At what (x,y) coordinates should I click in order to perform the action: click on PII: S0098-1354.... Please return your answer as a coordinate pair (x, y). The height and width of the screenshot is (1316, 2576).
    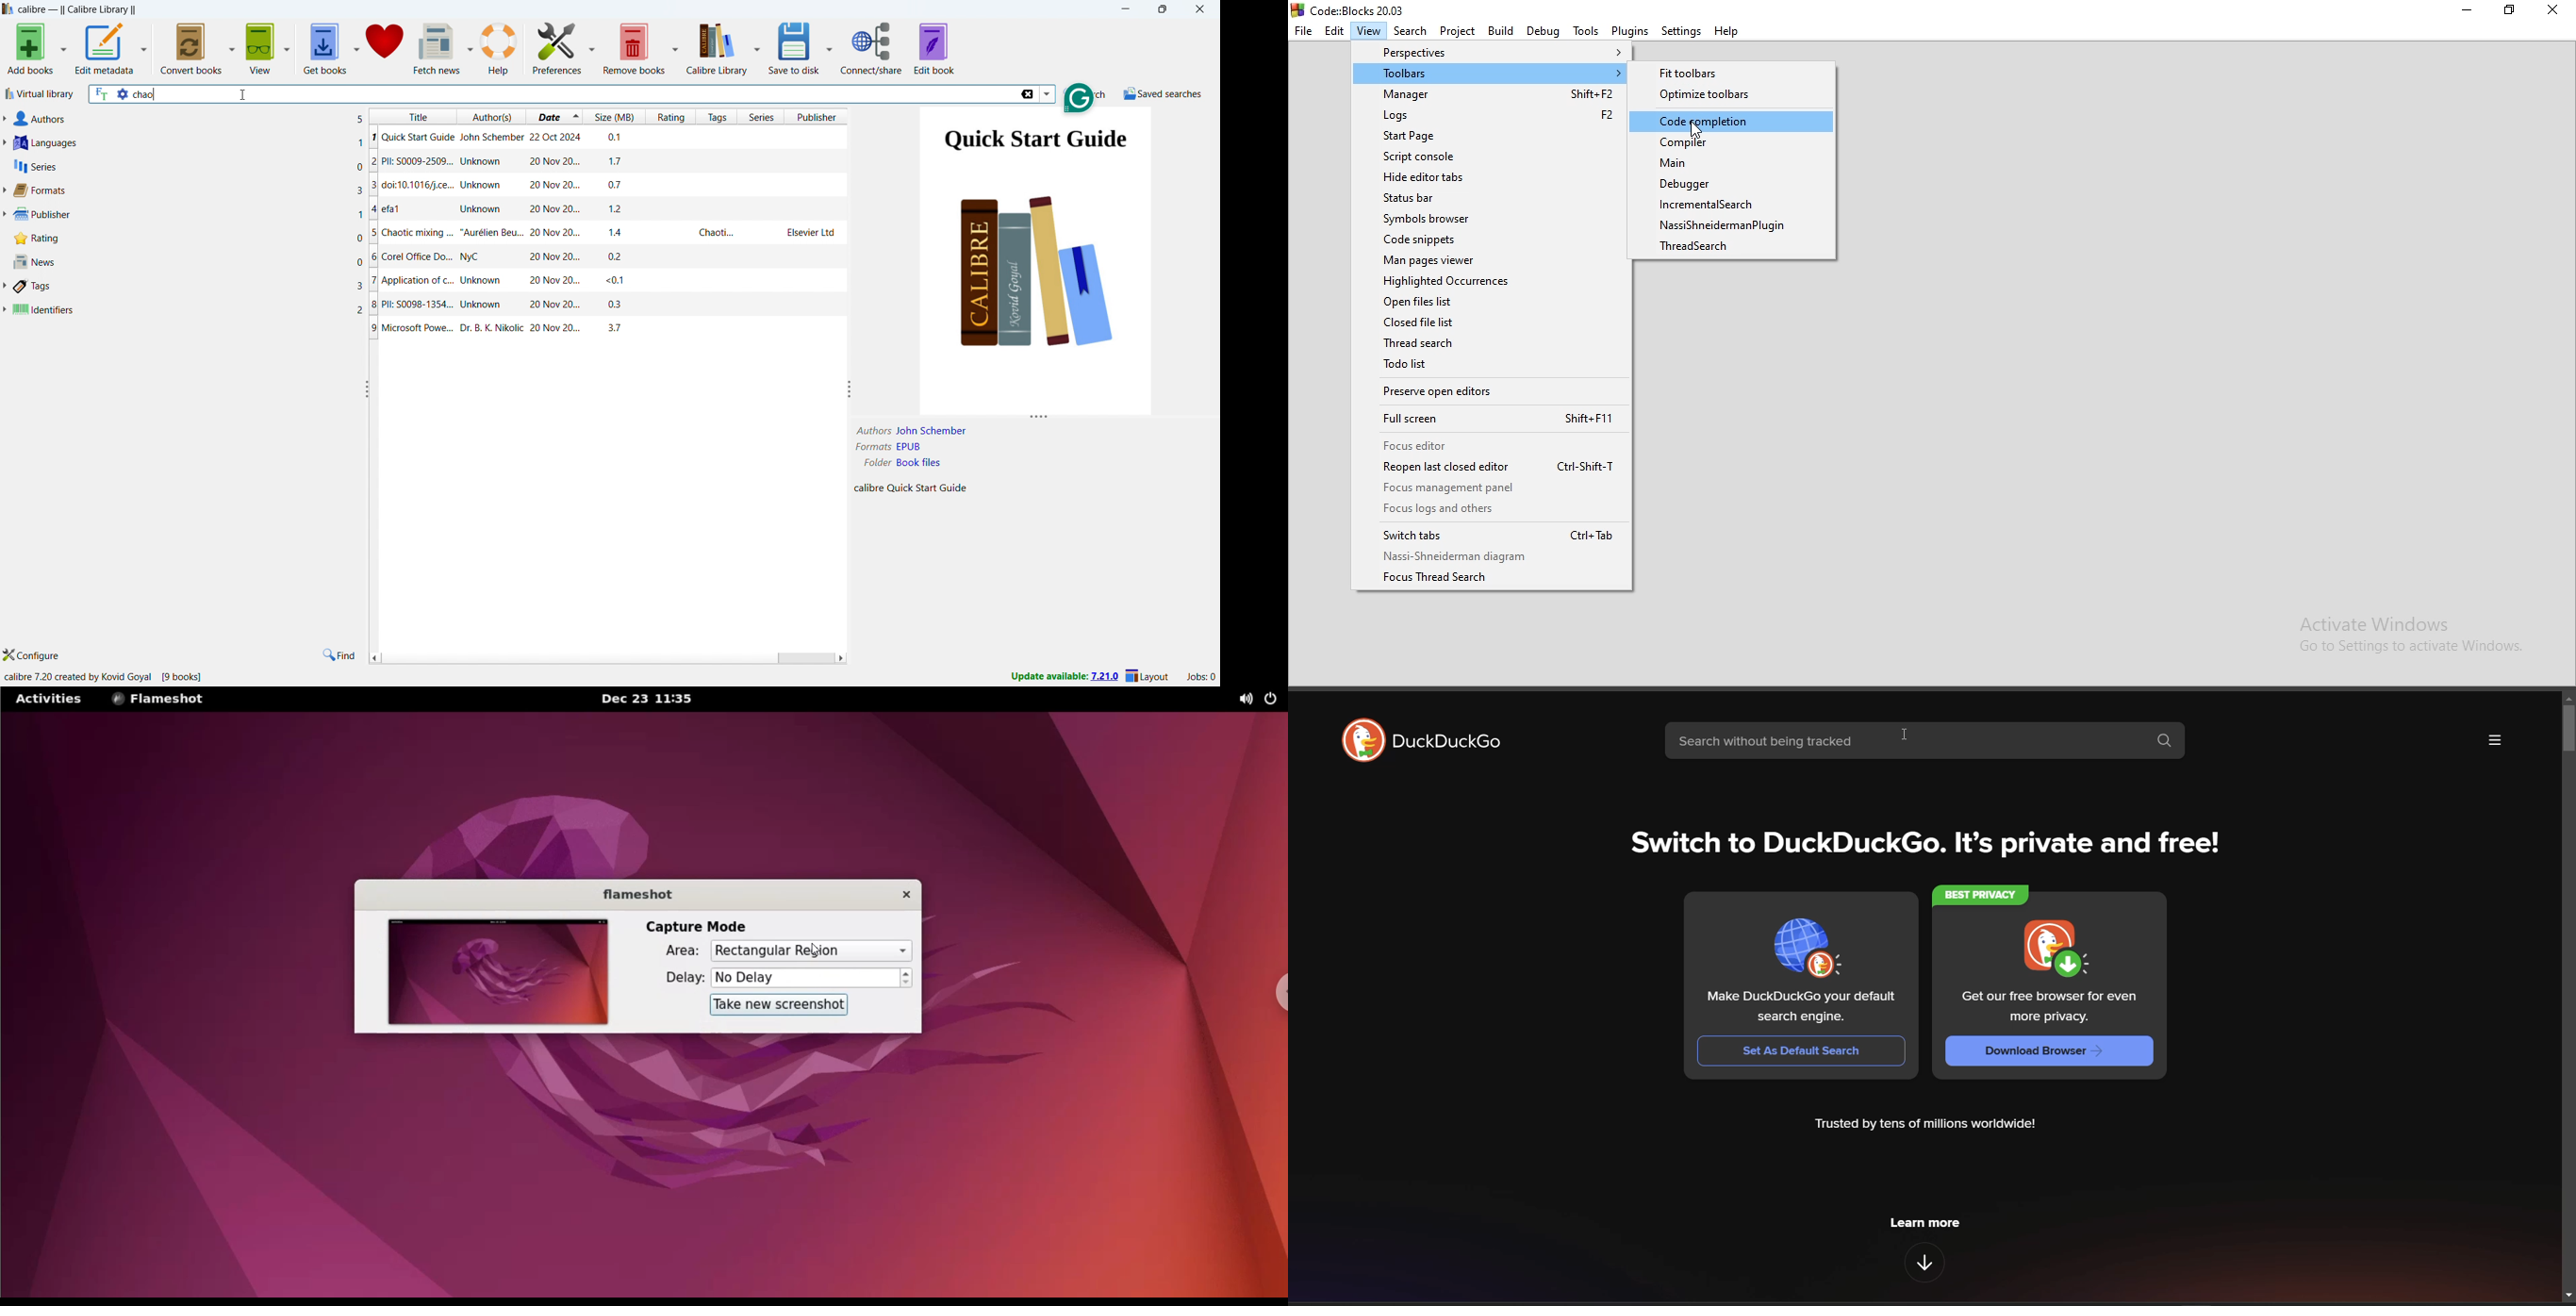
    Looking at the image, I should click on (599, 306).